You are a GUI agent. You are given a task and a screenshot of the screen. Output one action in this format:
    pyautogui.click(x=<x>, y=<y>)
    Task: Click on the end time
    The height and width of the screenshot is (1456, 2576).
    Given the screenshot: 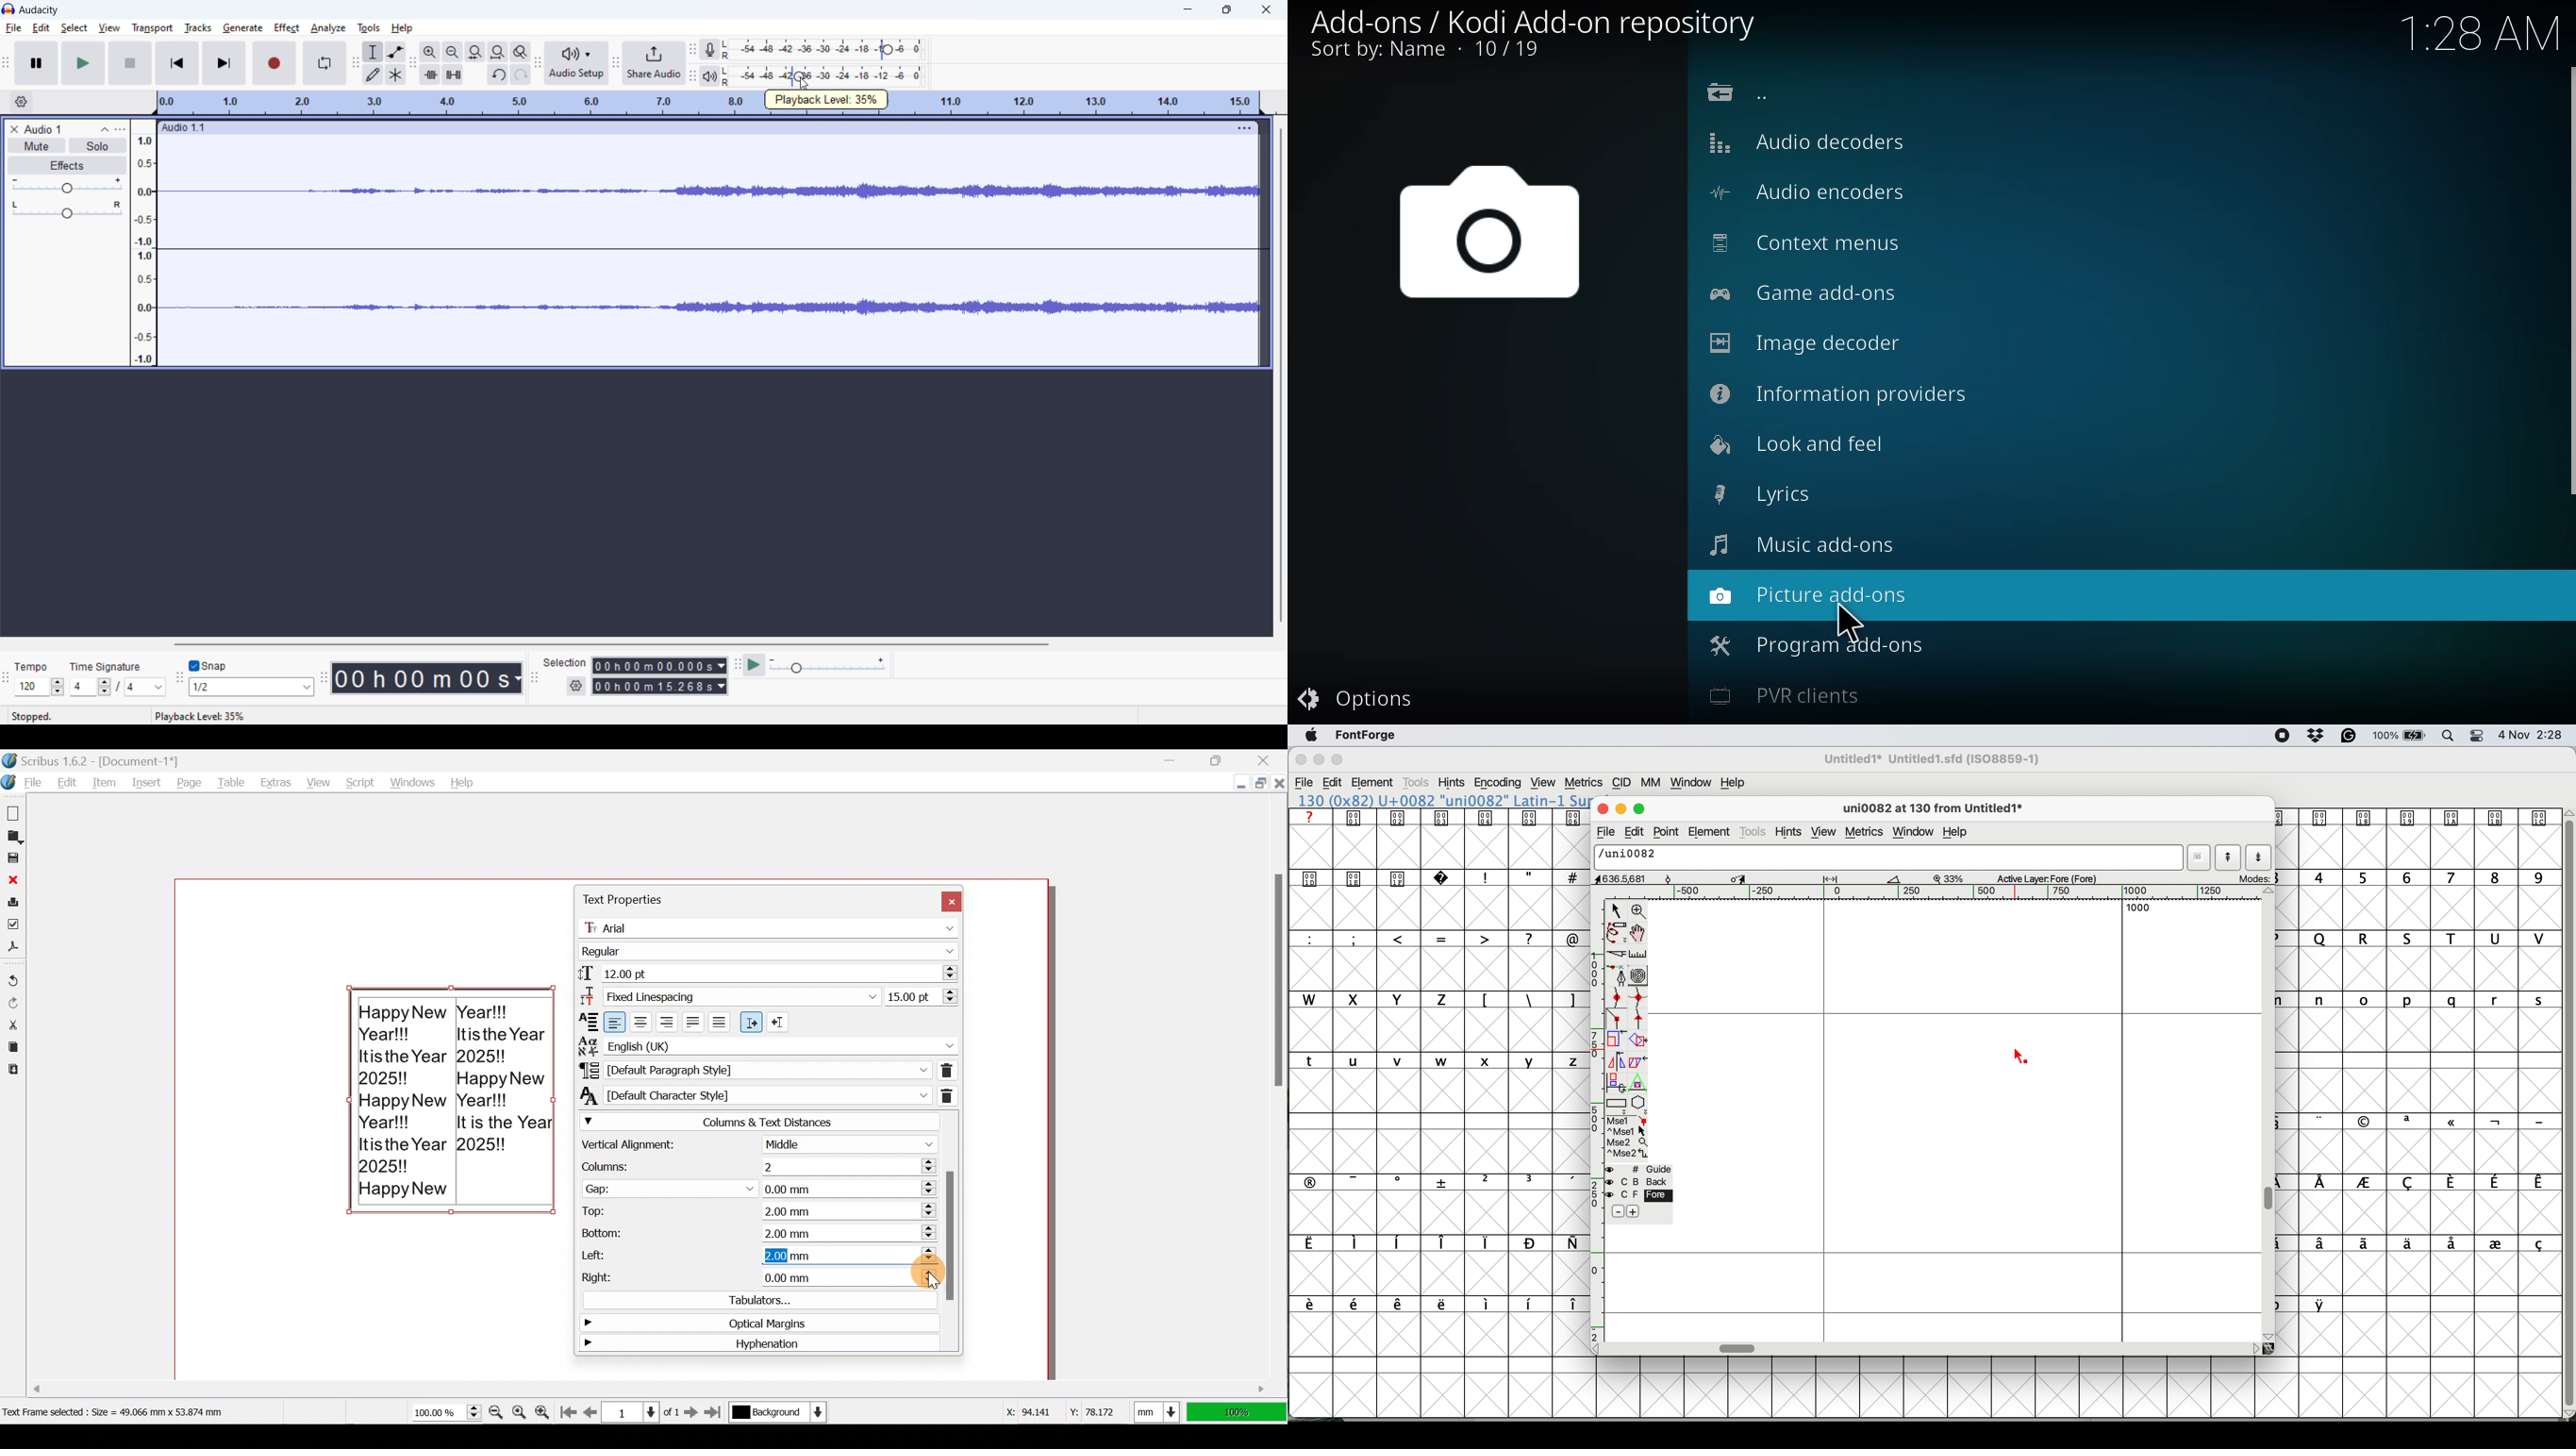 What is the action you would take?
    pyautogui.click(x=659, y=686)
    